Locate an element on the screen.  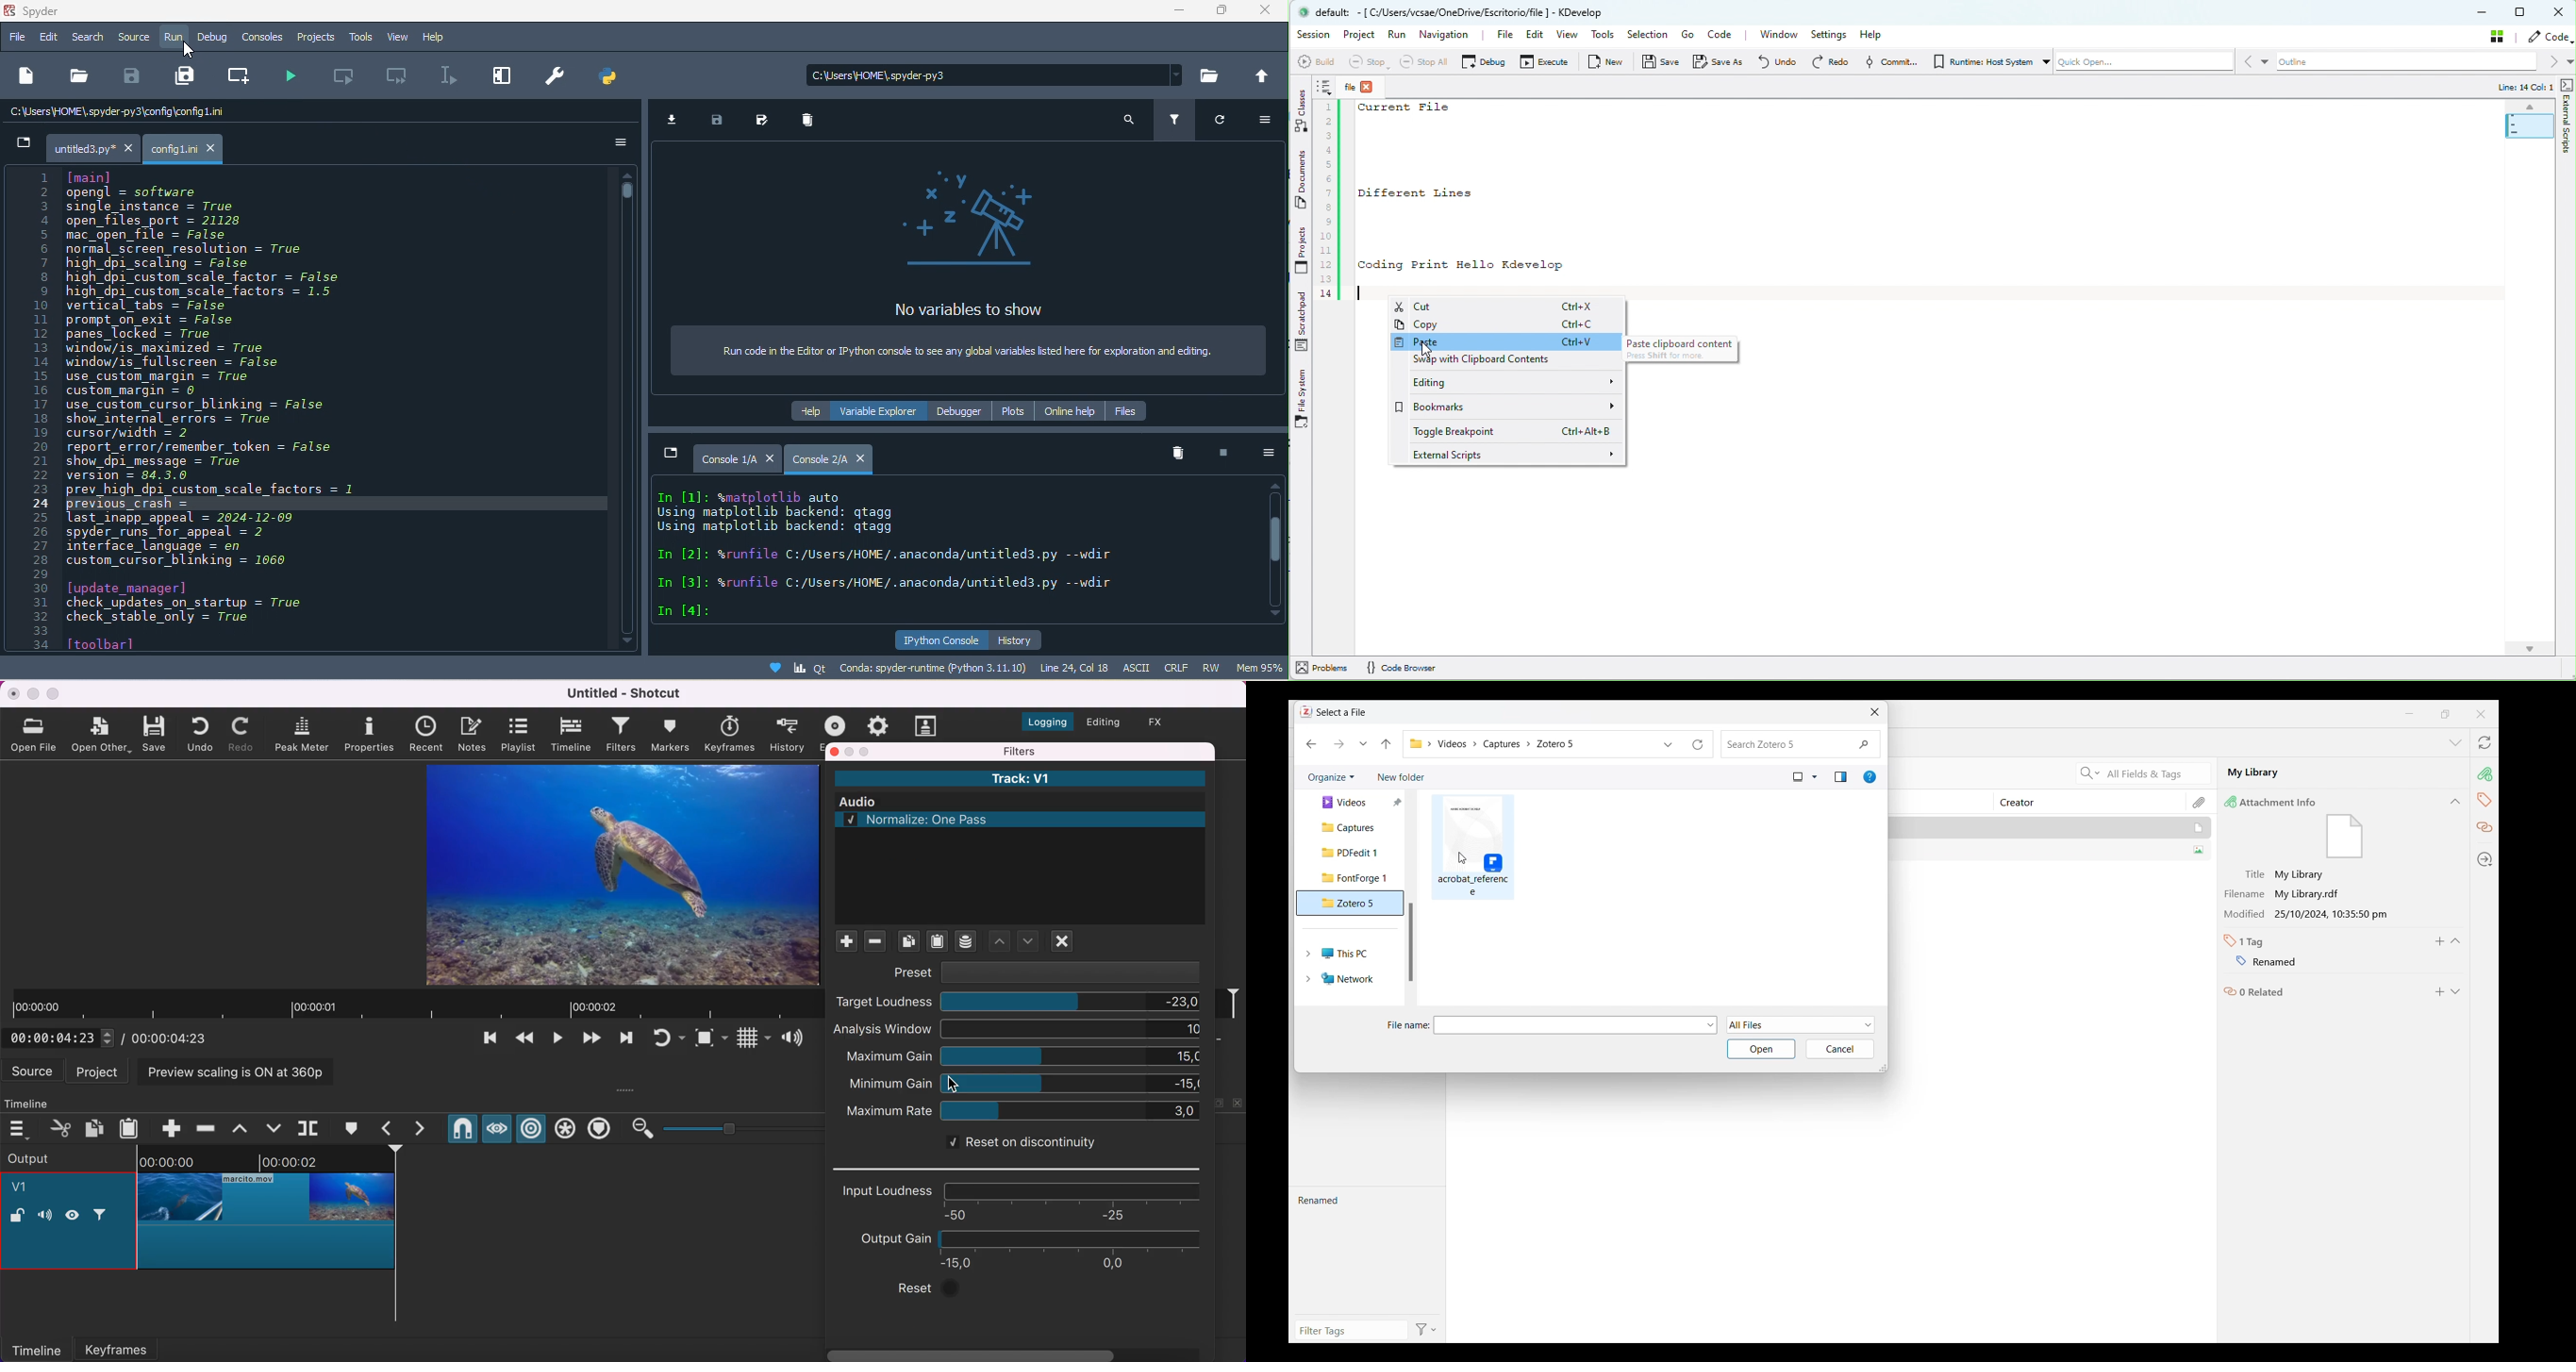
move filter down is located at coordinates (999, 941).